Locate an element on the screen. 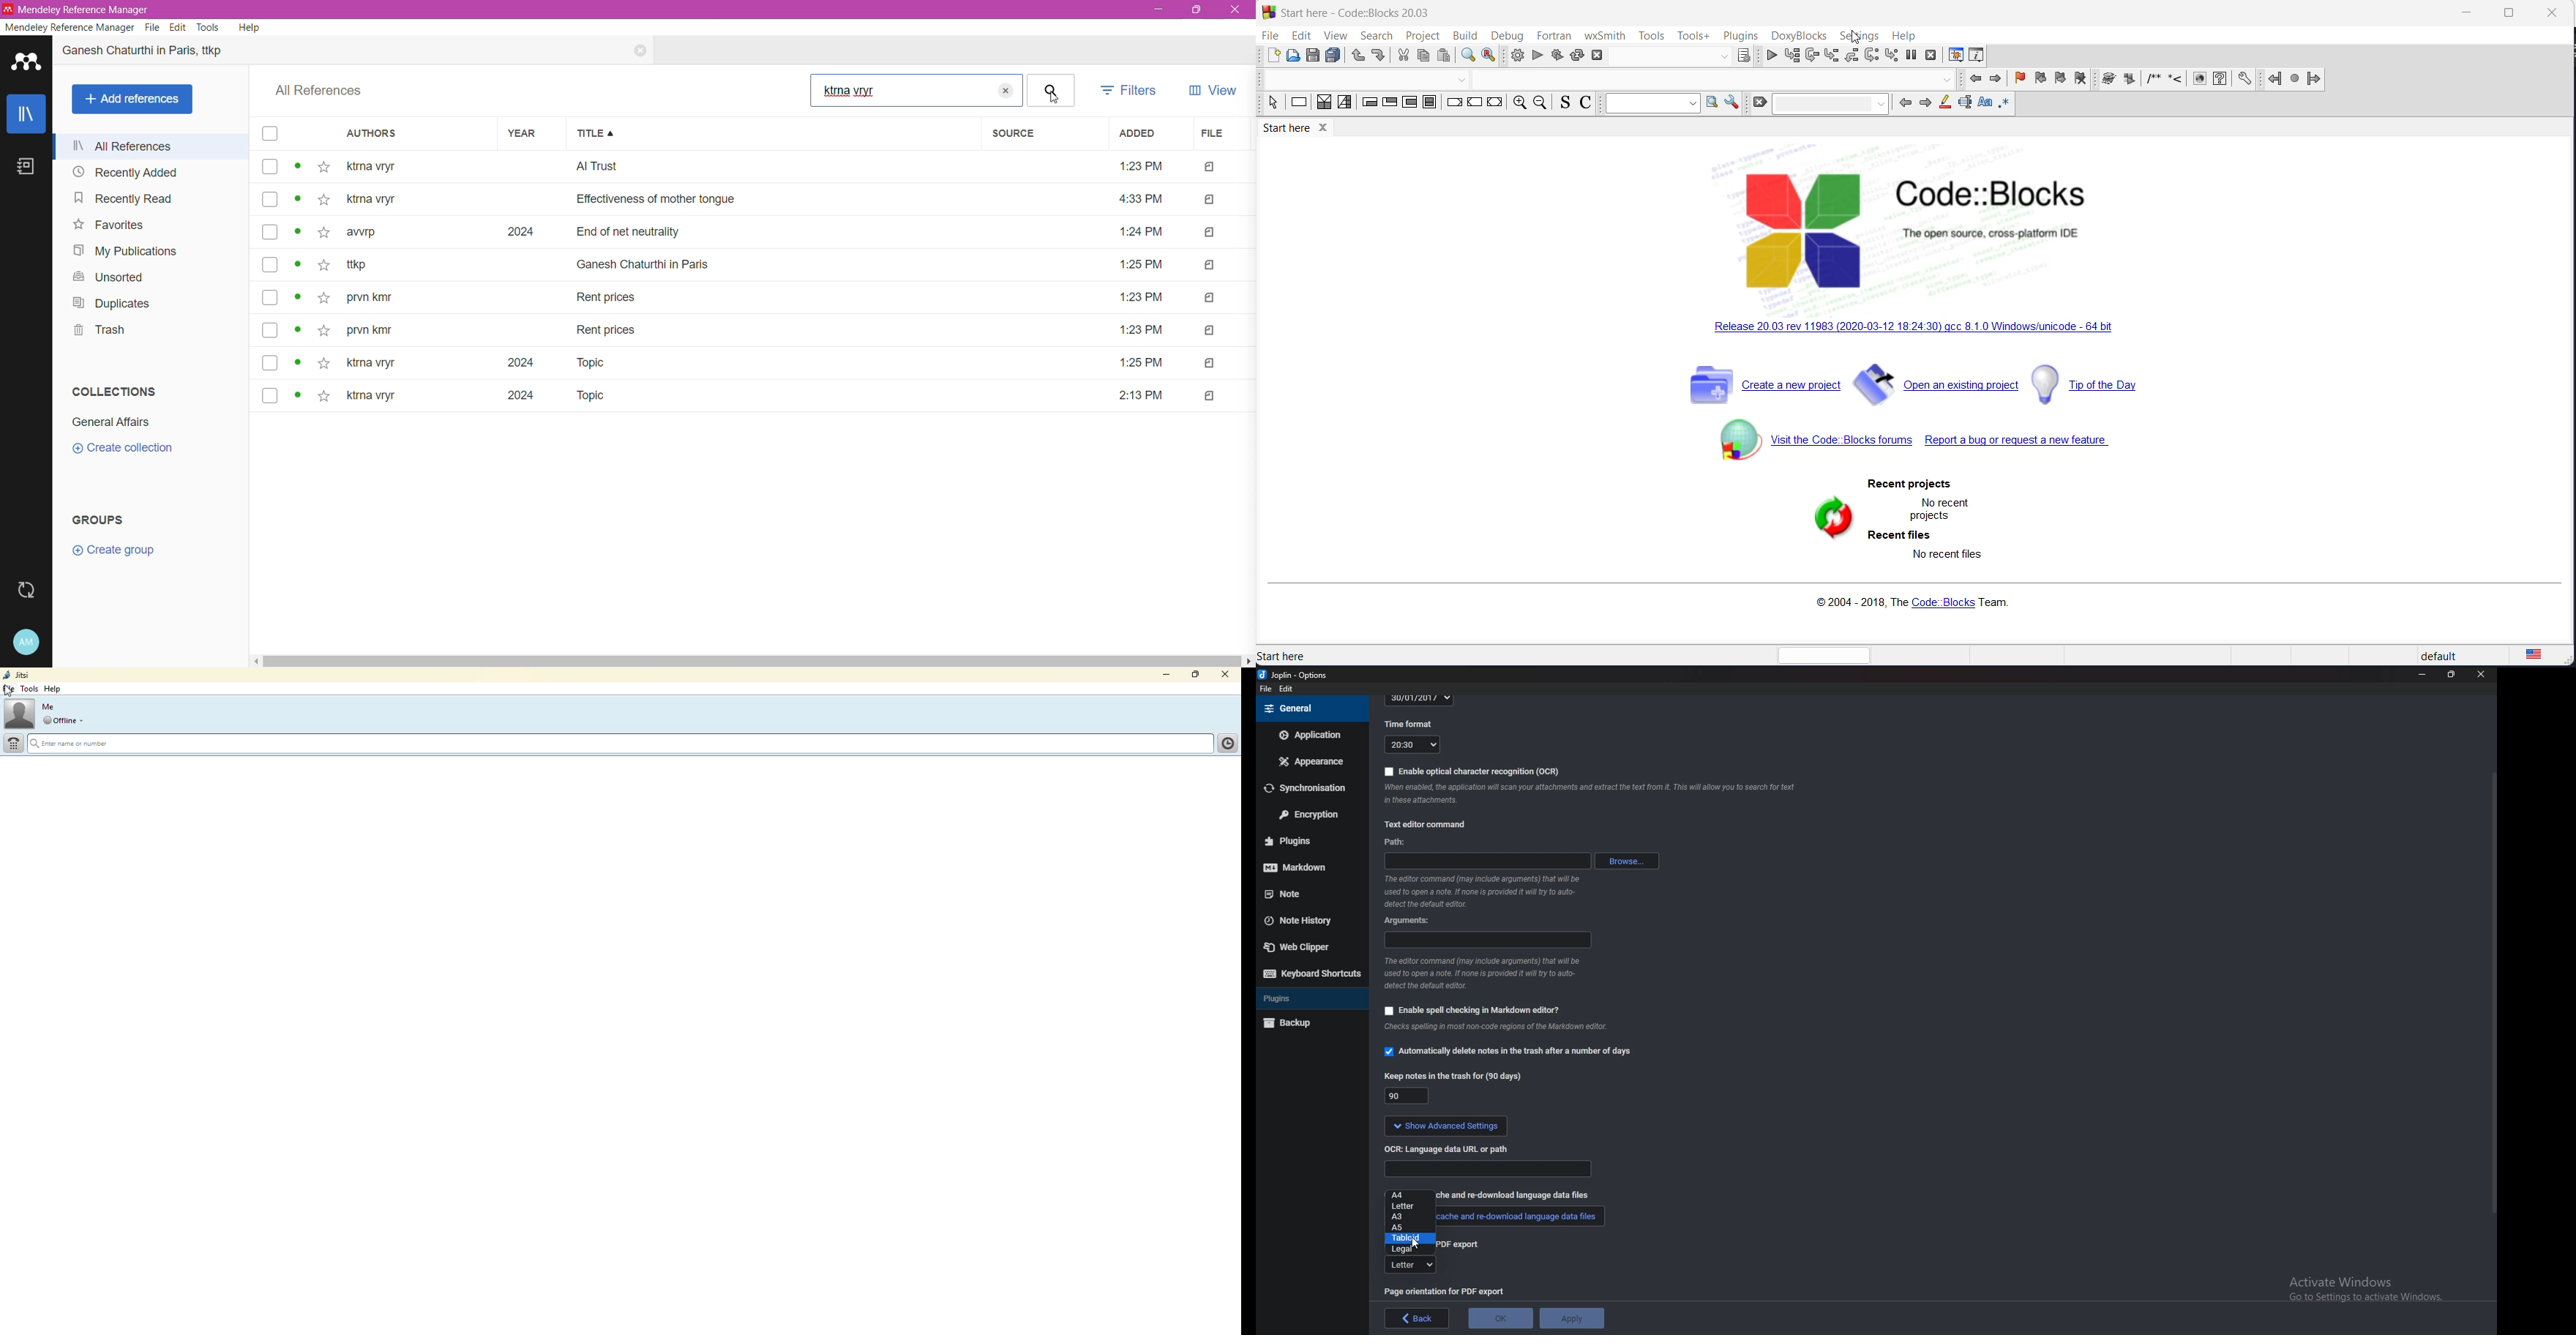 The height and width of the screenshot is (1344, 2576). Arguments is located at coordinates (1486, 939).